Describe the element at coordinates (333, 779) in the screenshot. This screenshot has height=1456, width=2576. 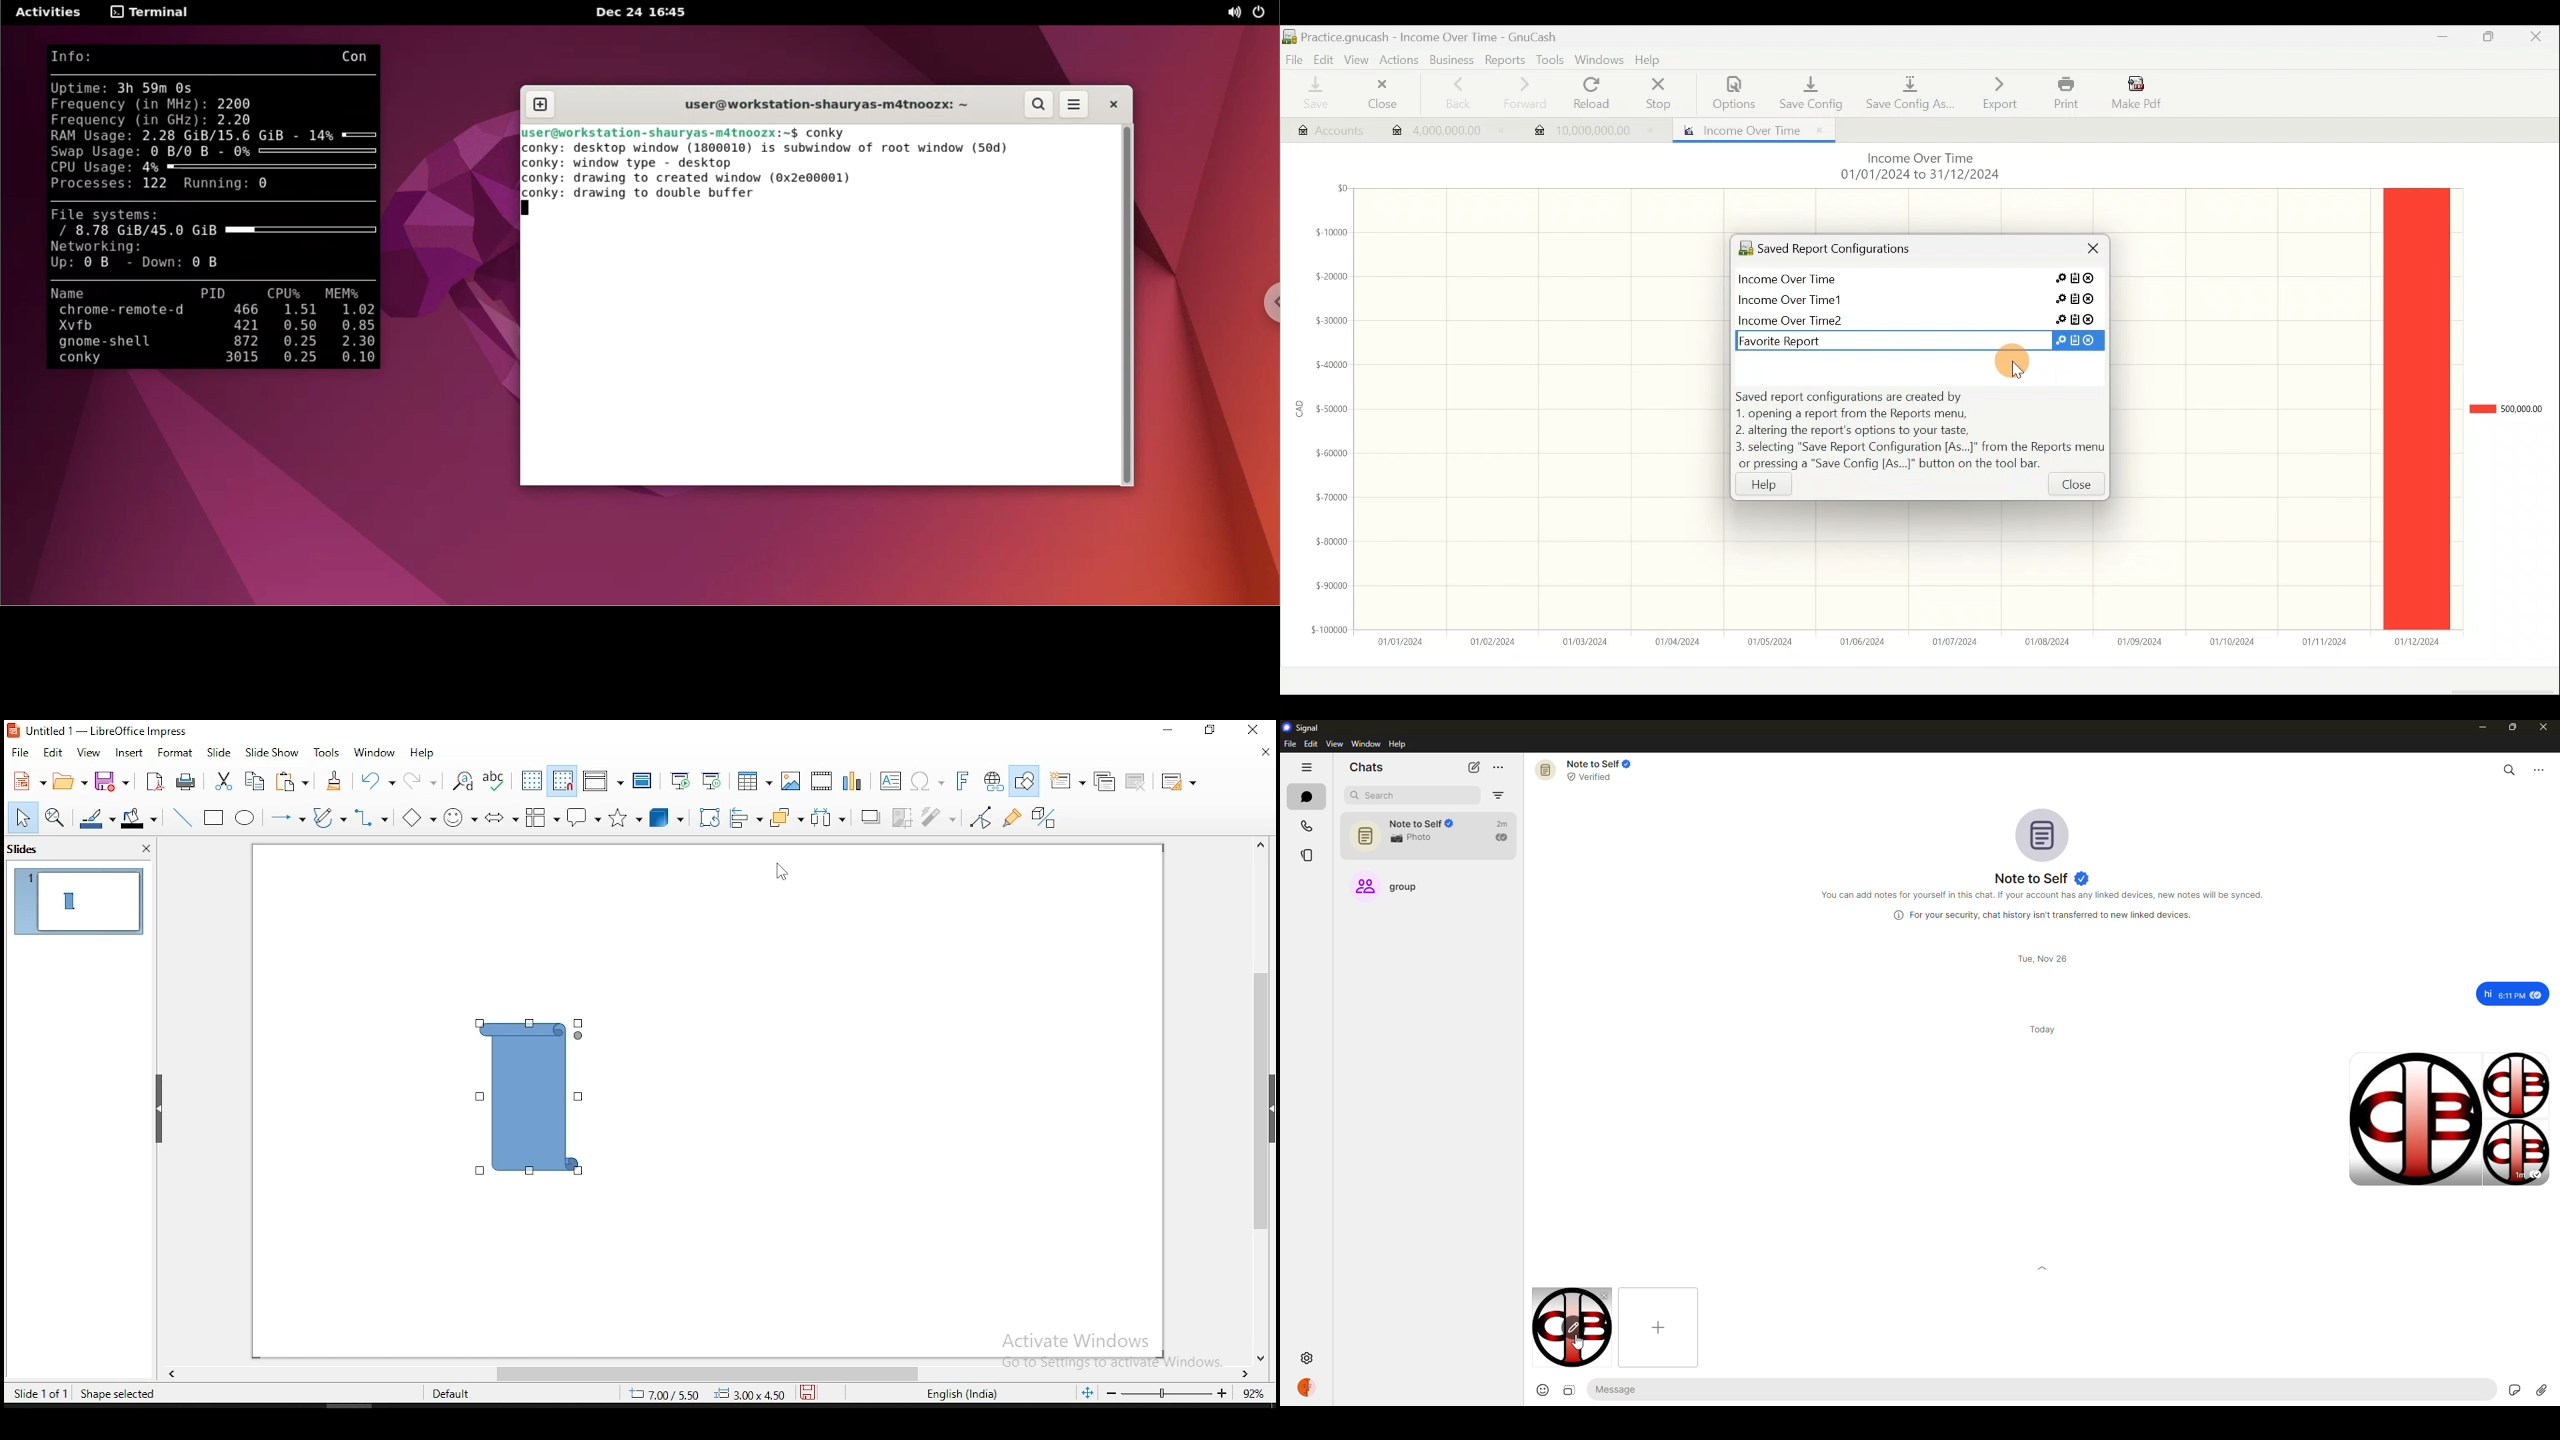
I see `clone formatting` at that location.